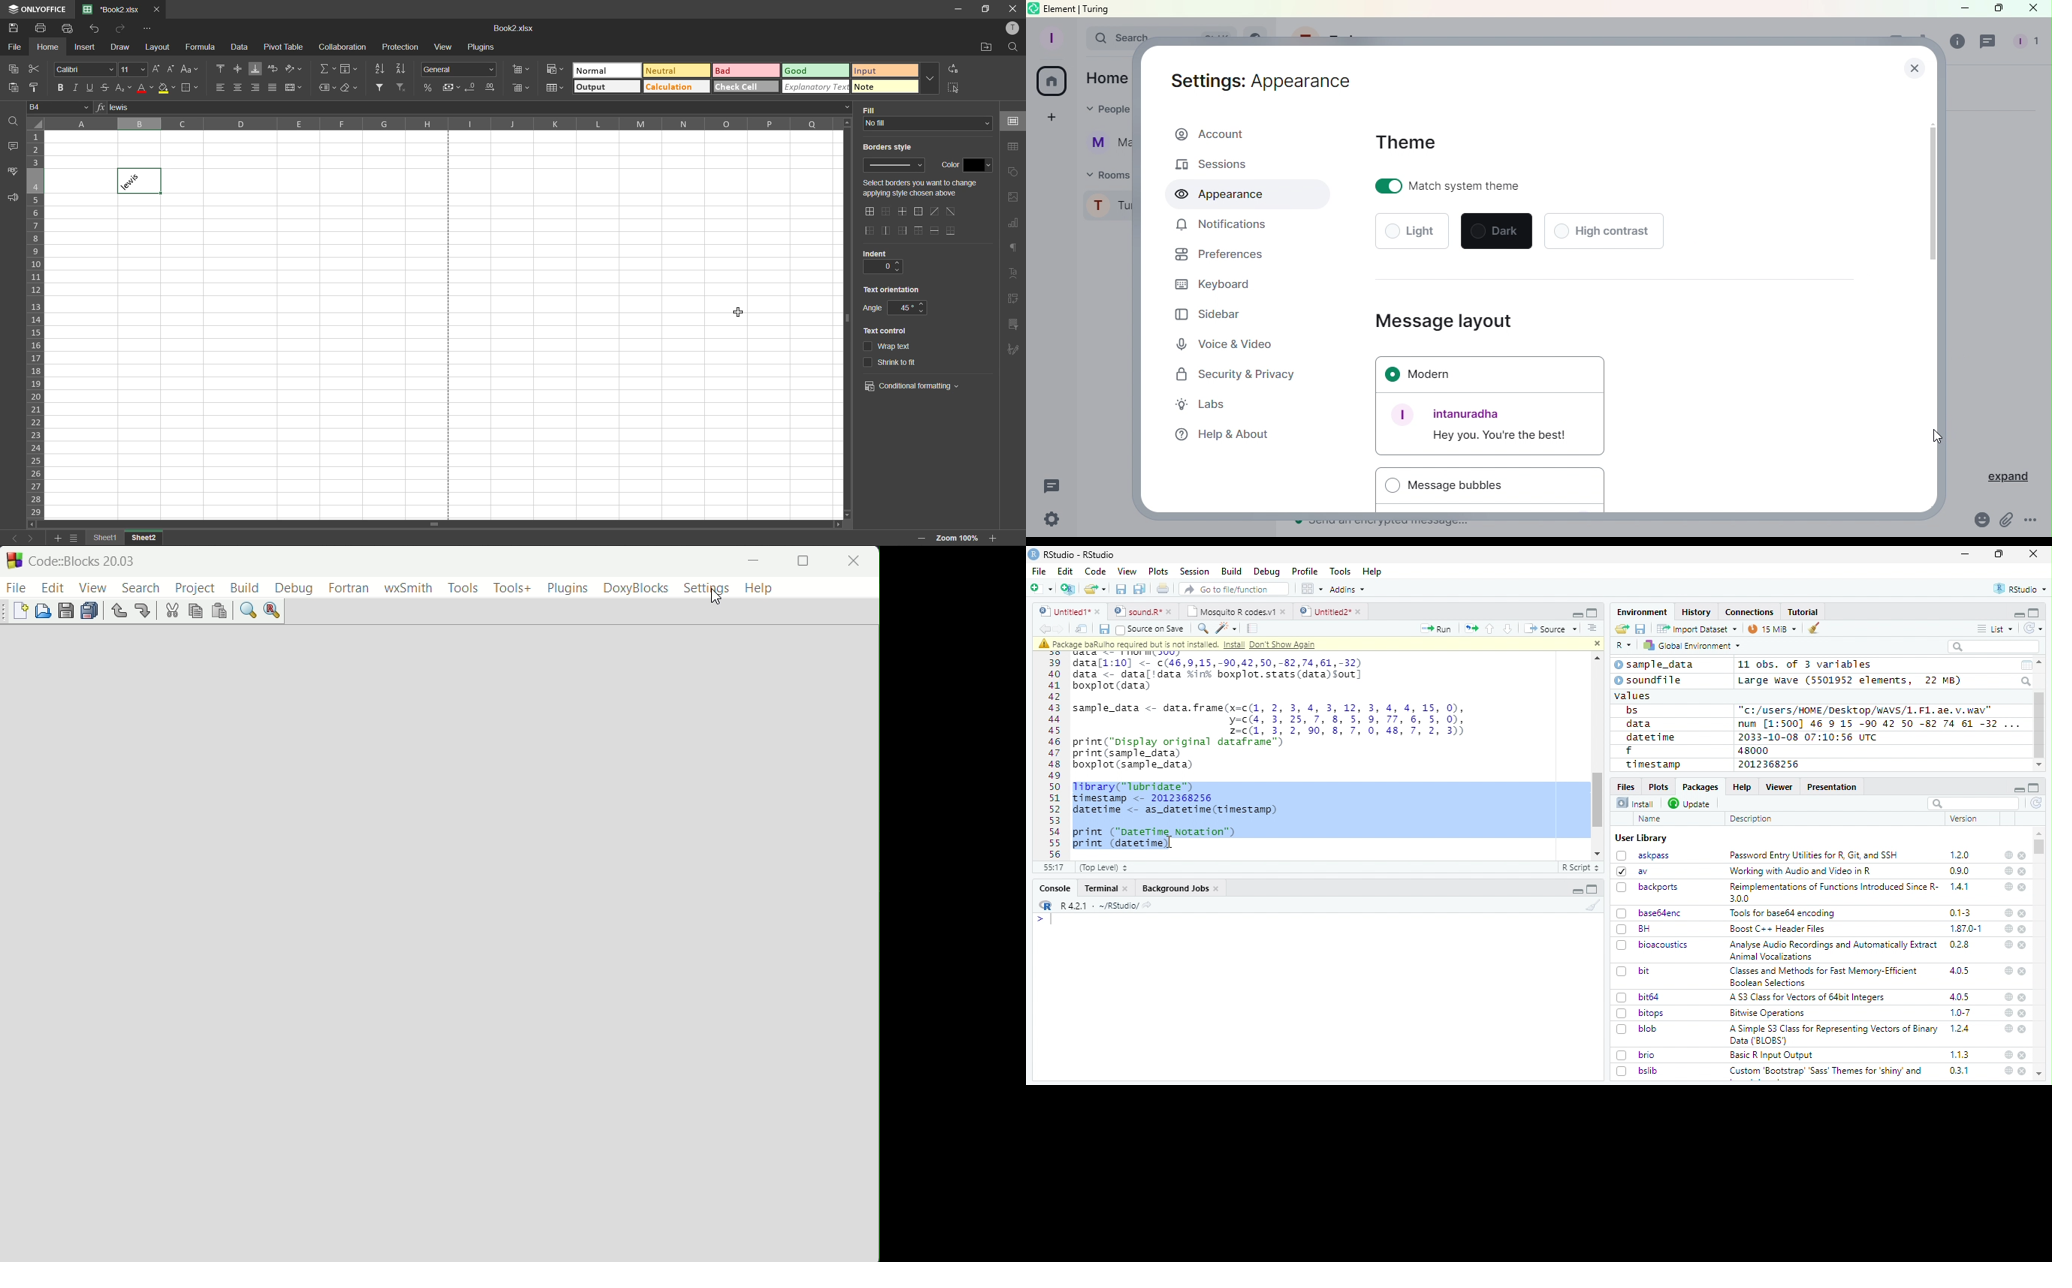 Image resolution: width=2072 pixels, height=1288 pixels. Describe the element at coordinates (2022, 913) in the screenshot. I see `close` at that location.